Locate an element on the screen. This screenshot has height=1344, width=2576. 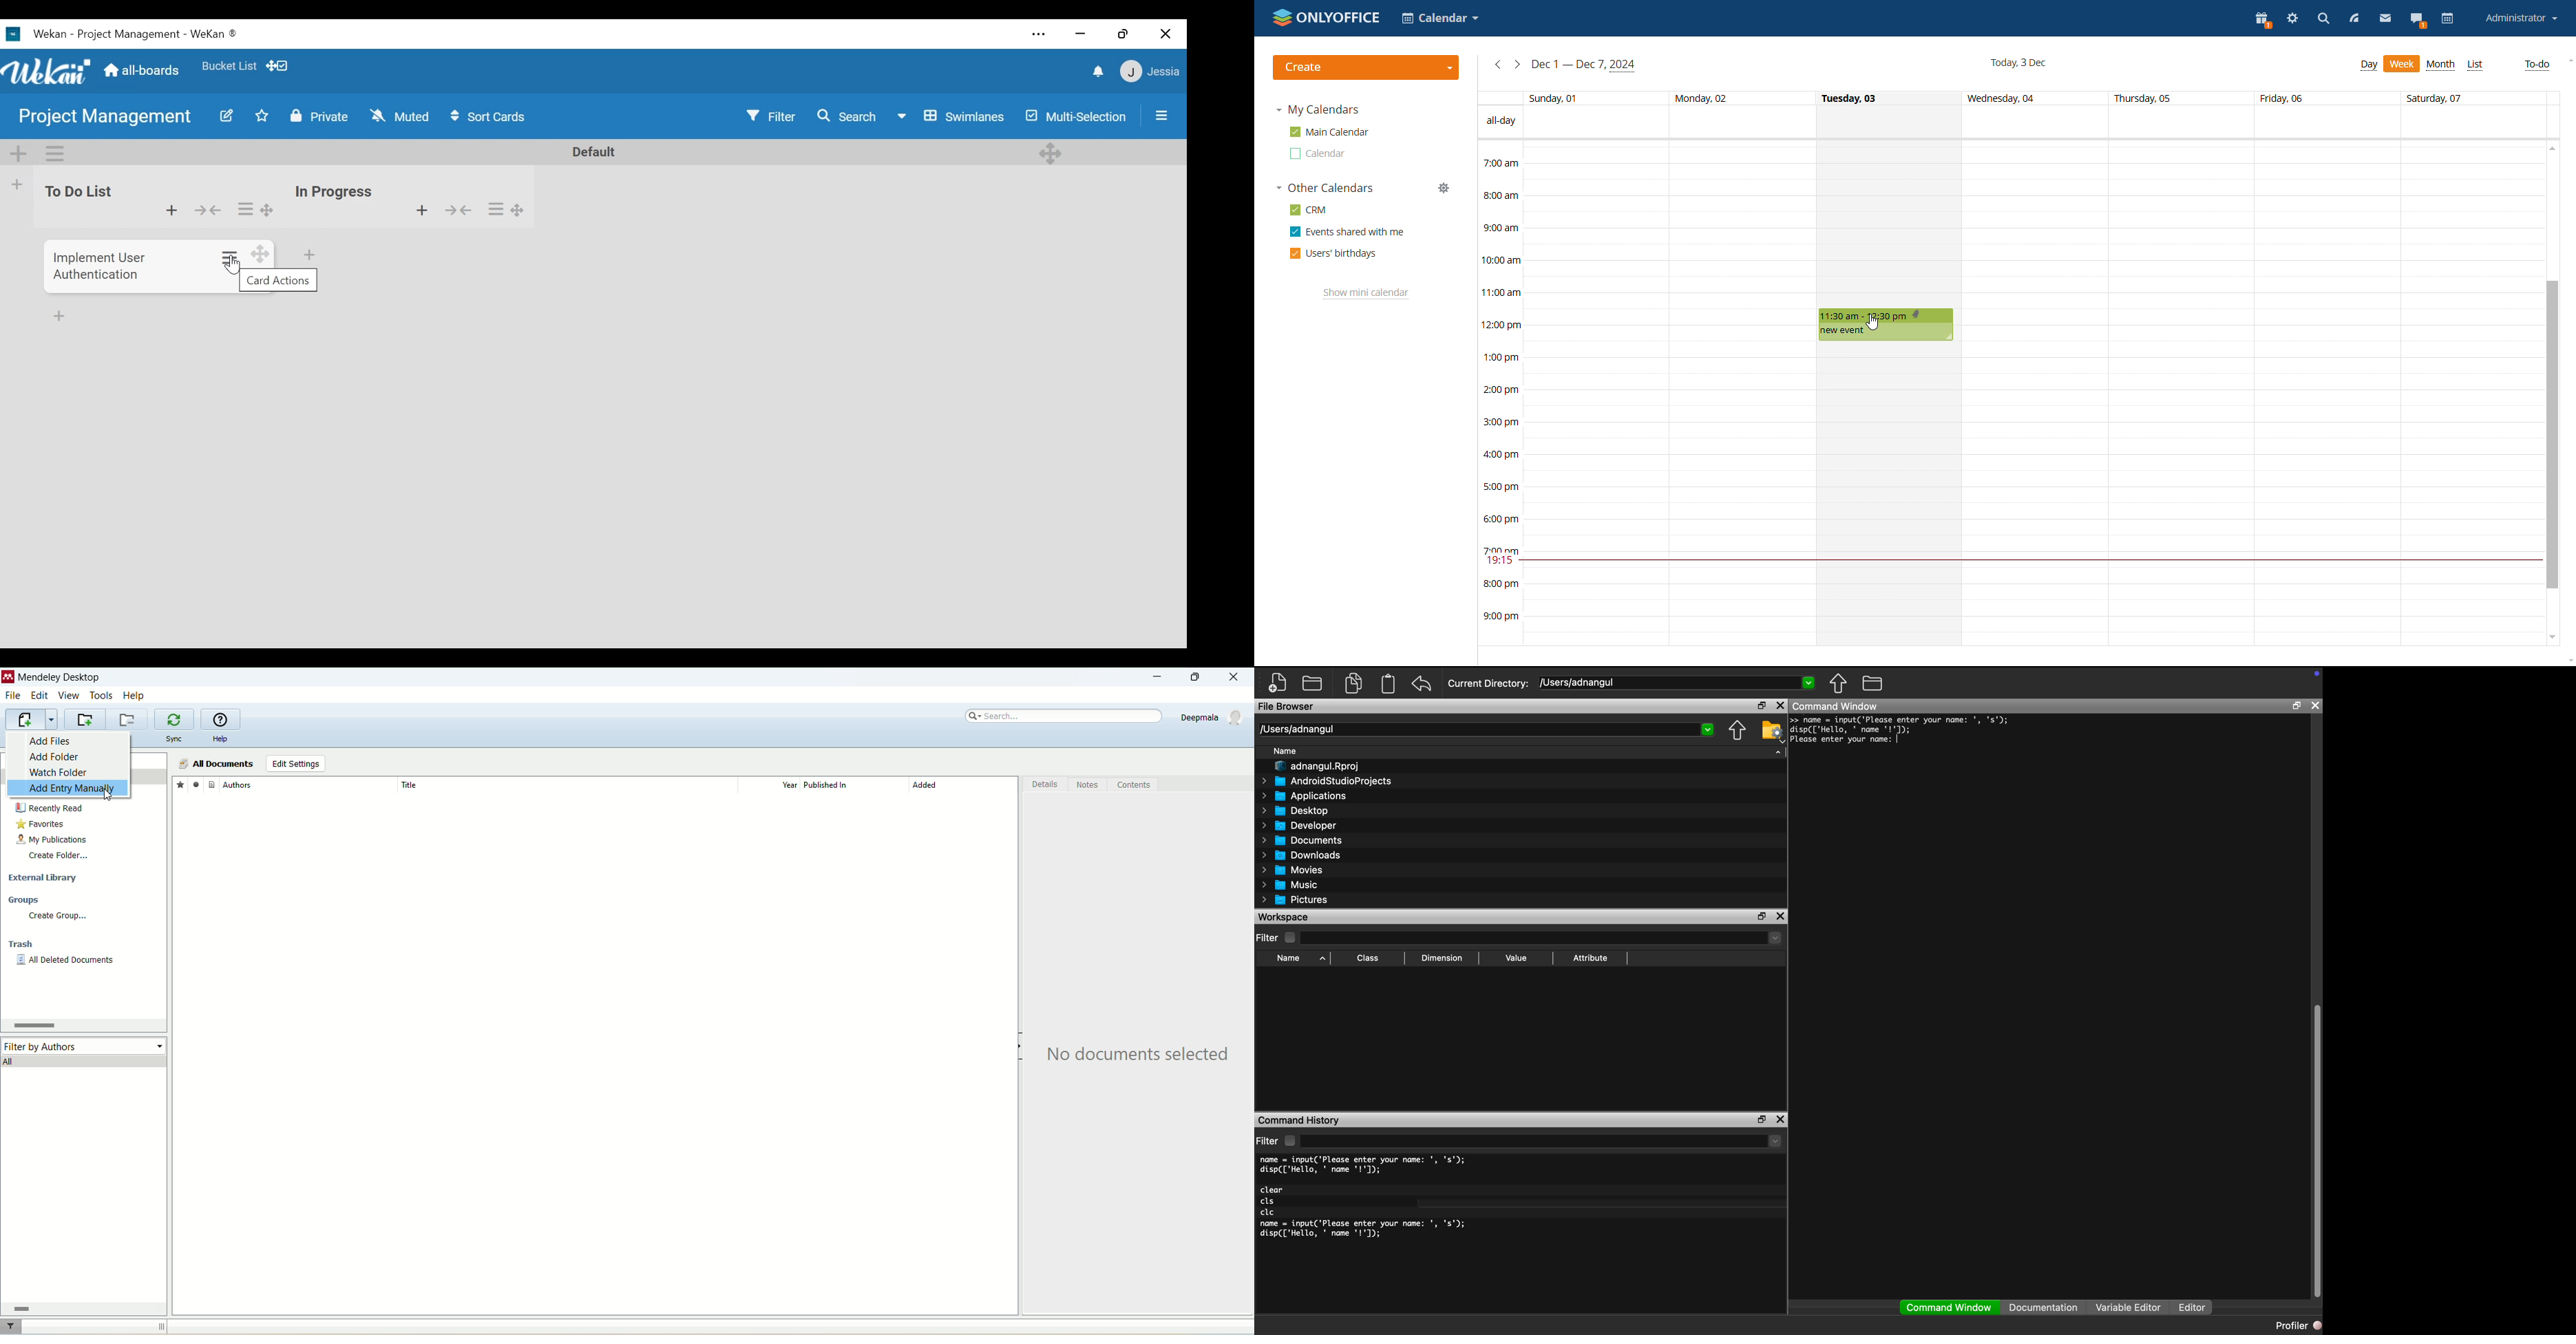
add files is located at coordinates (56, 741).